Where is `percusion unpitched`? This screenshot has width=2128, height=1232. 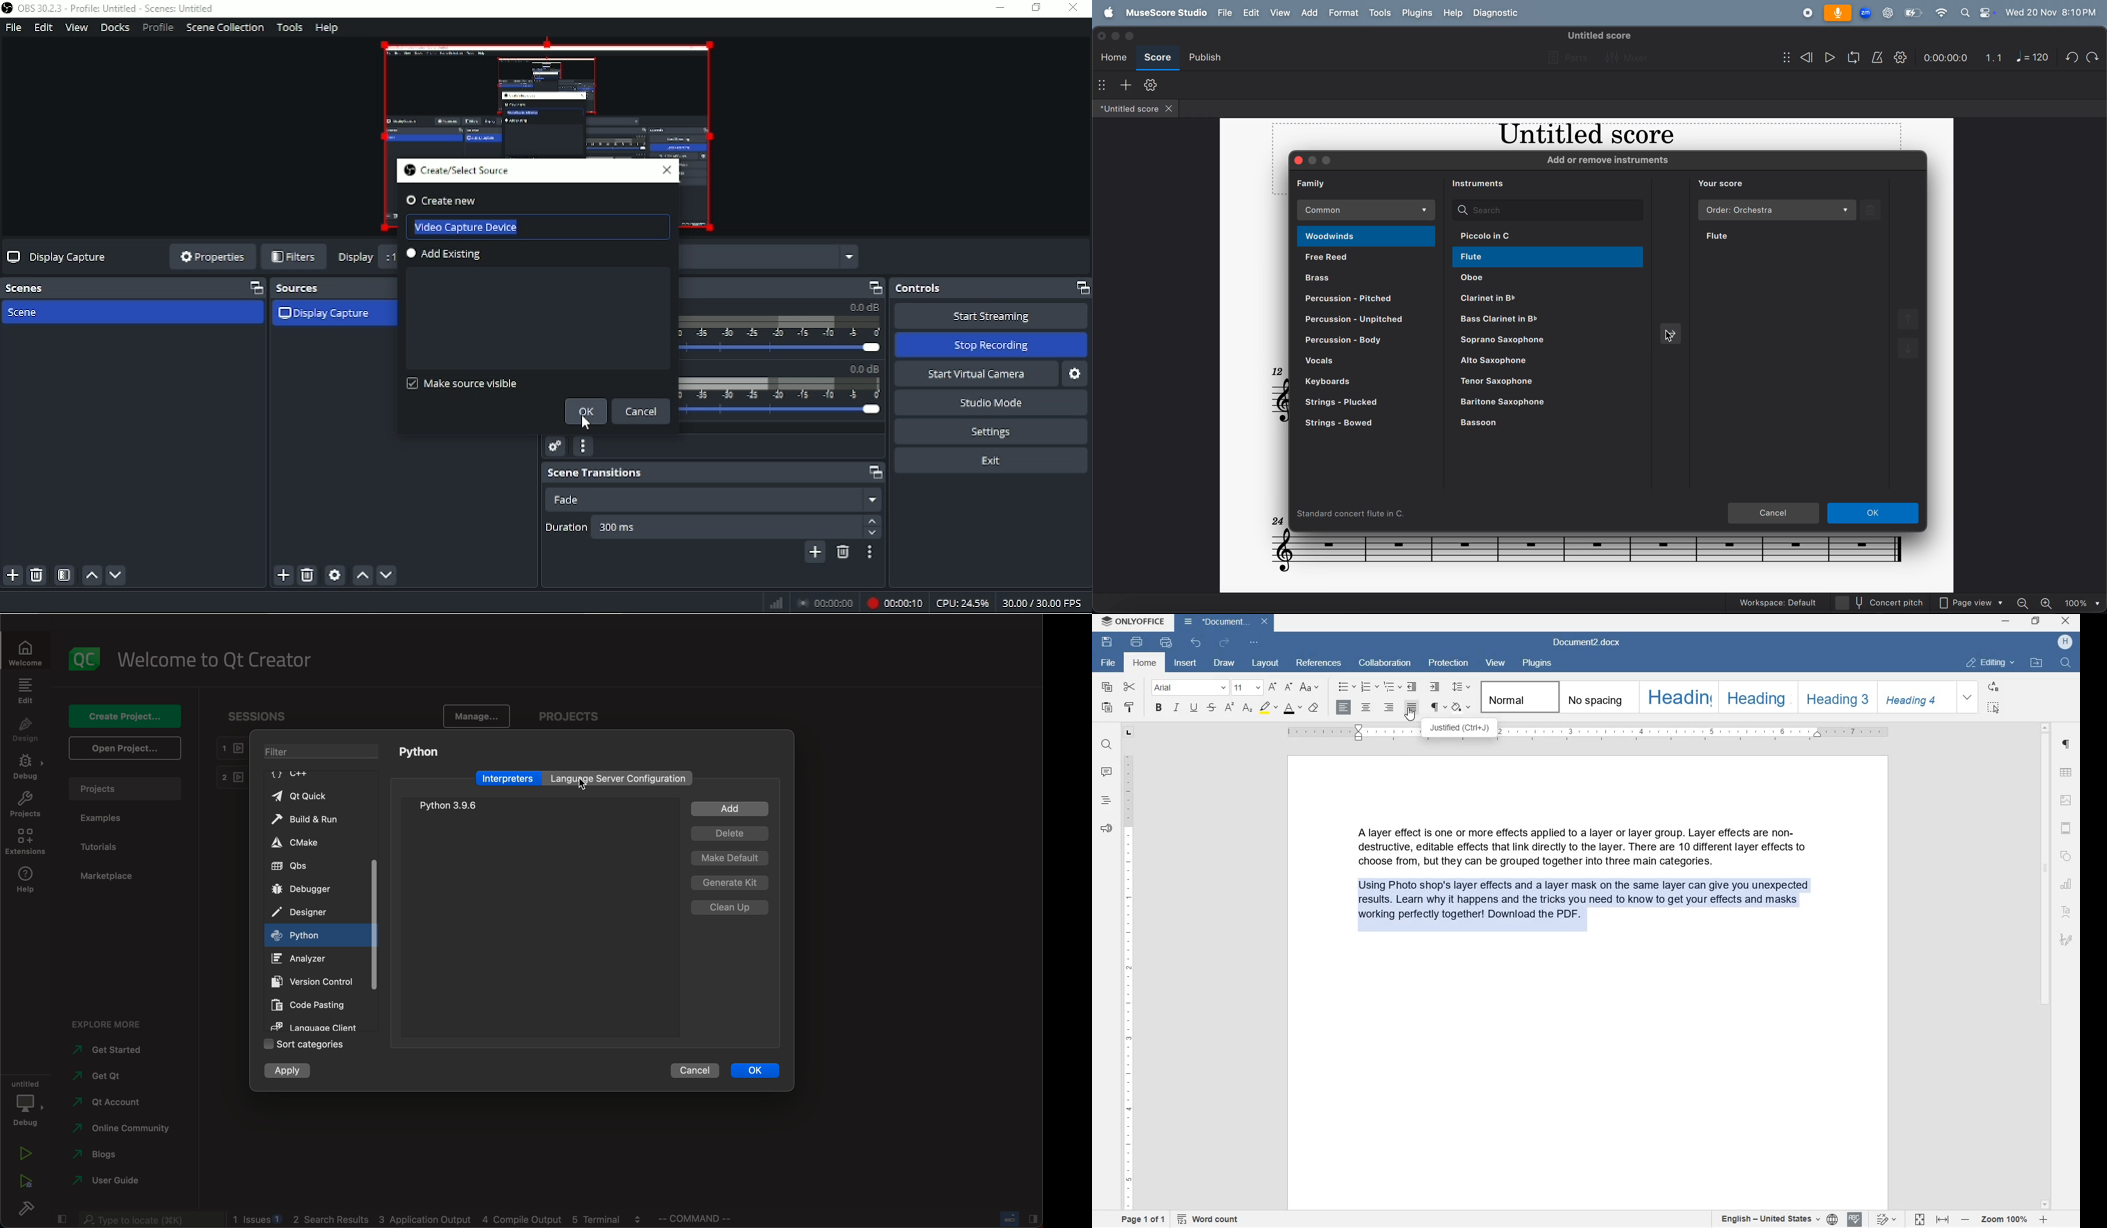 percusion unpitched is located at coordinates (1364, 322).